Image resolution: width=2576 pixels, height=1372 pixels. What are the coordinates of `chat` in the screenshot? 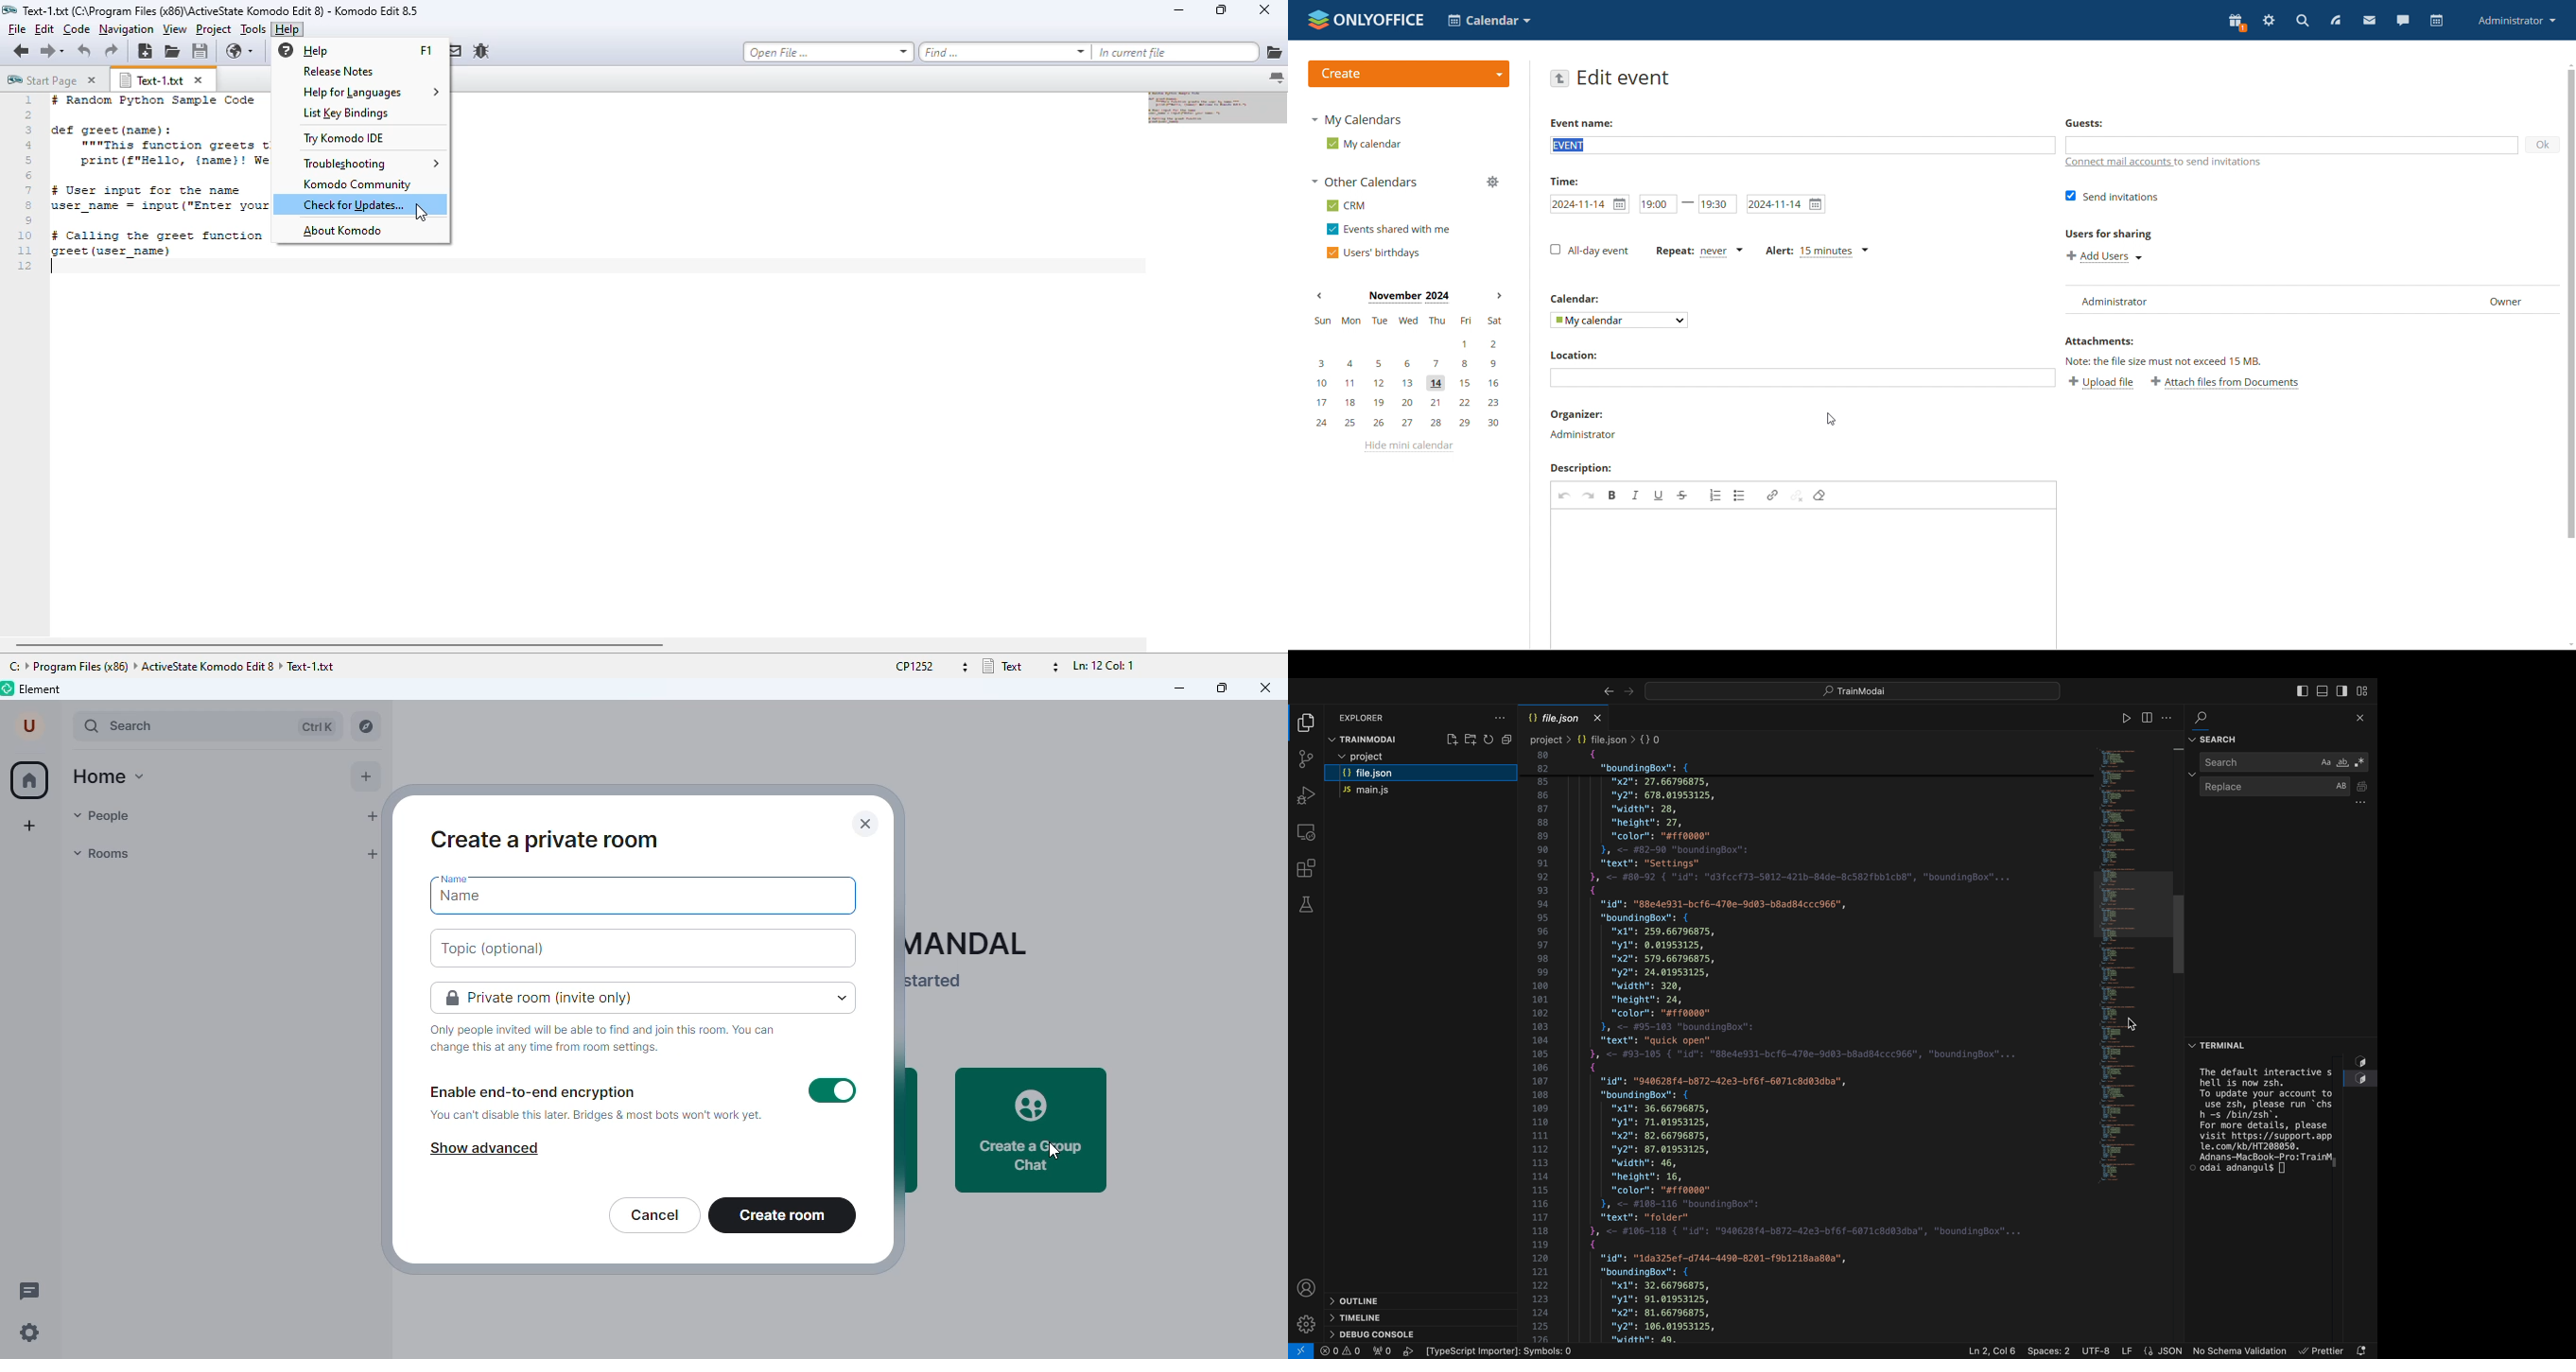 It's located at (2403, 19).